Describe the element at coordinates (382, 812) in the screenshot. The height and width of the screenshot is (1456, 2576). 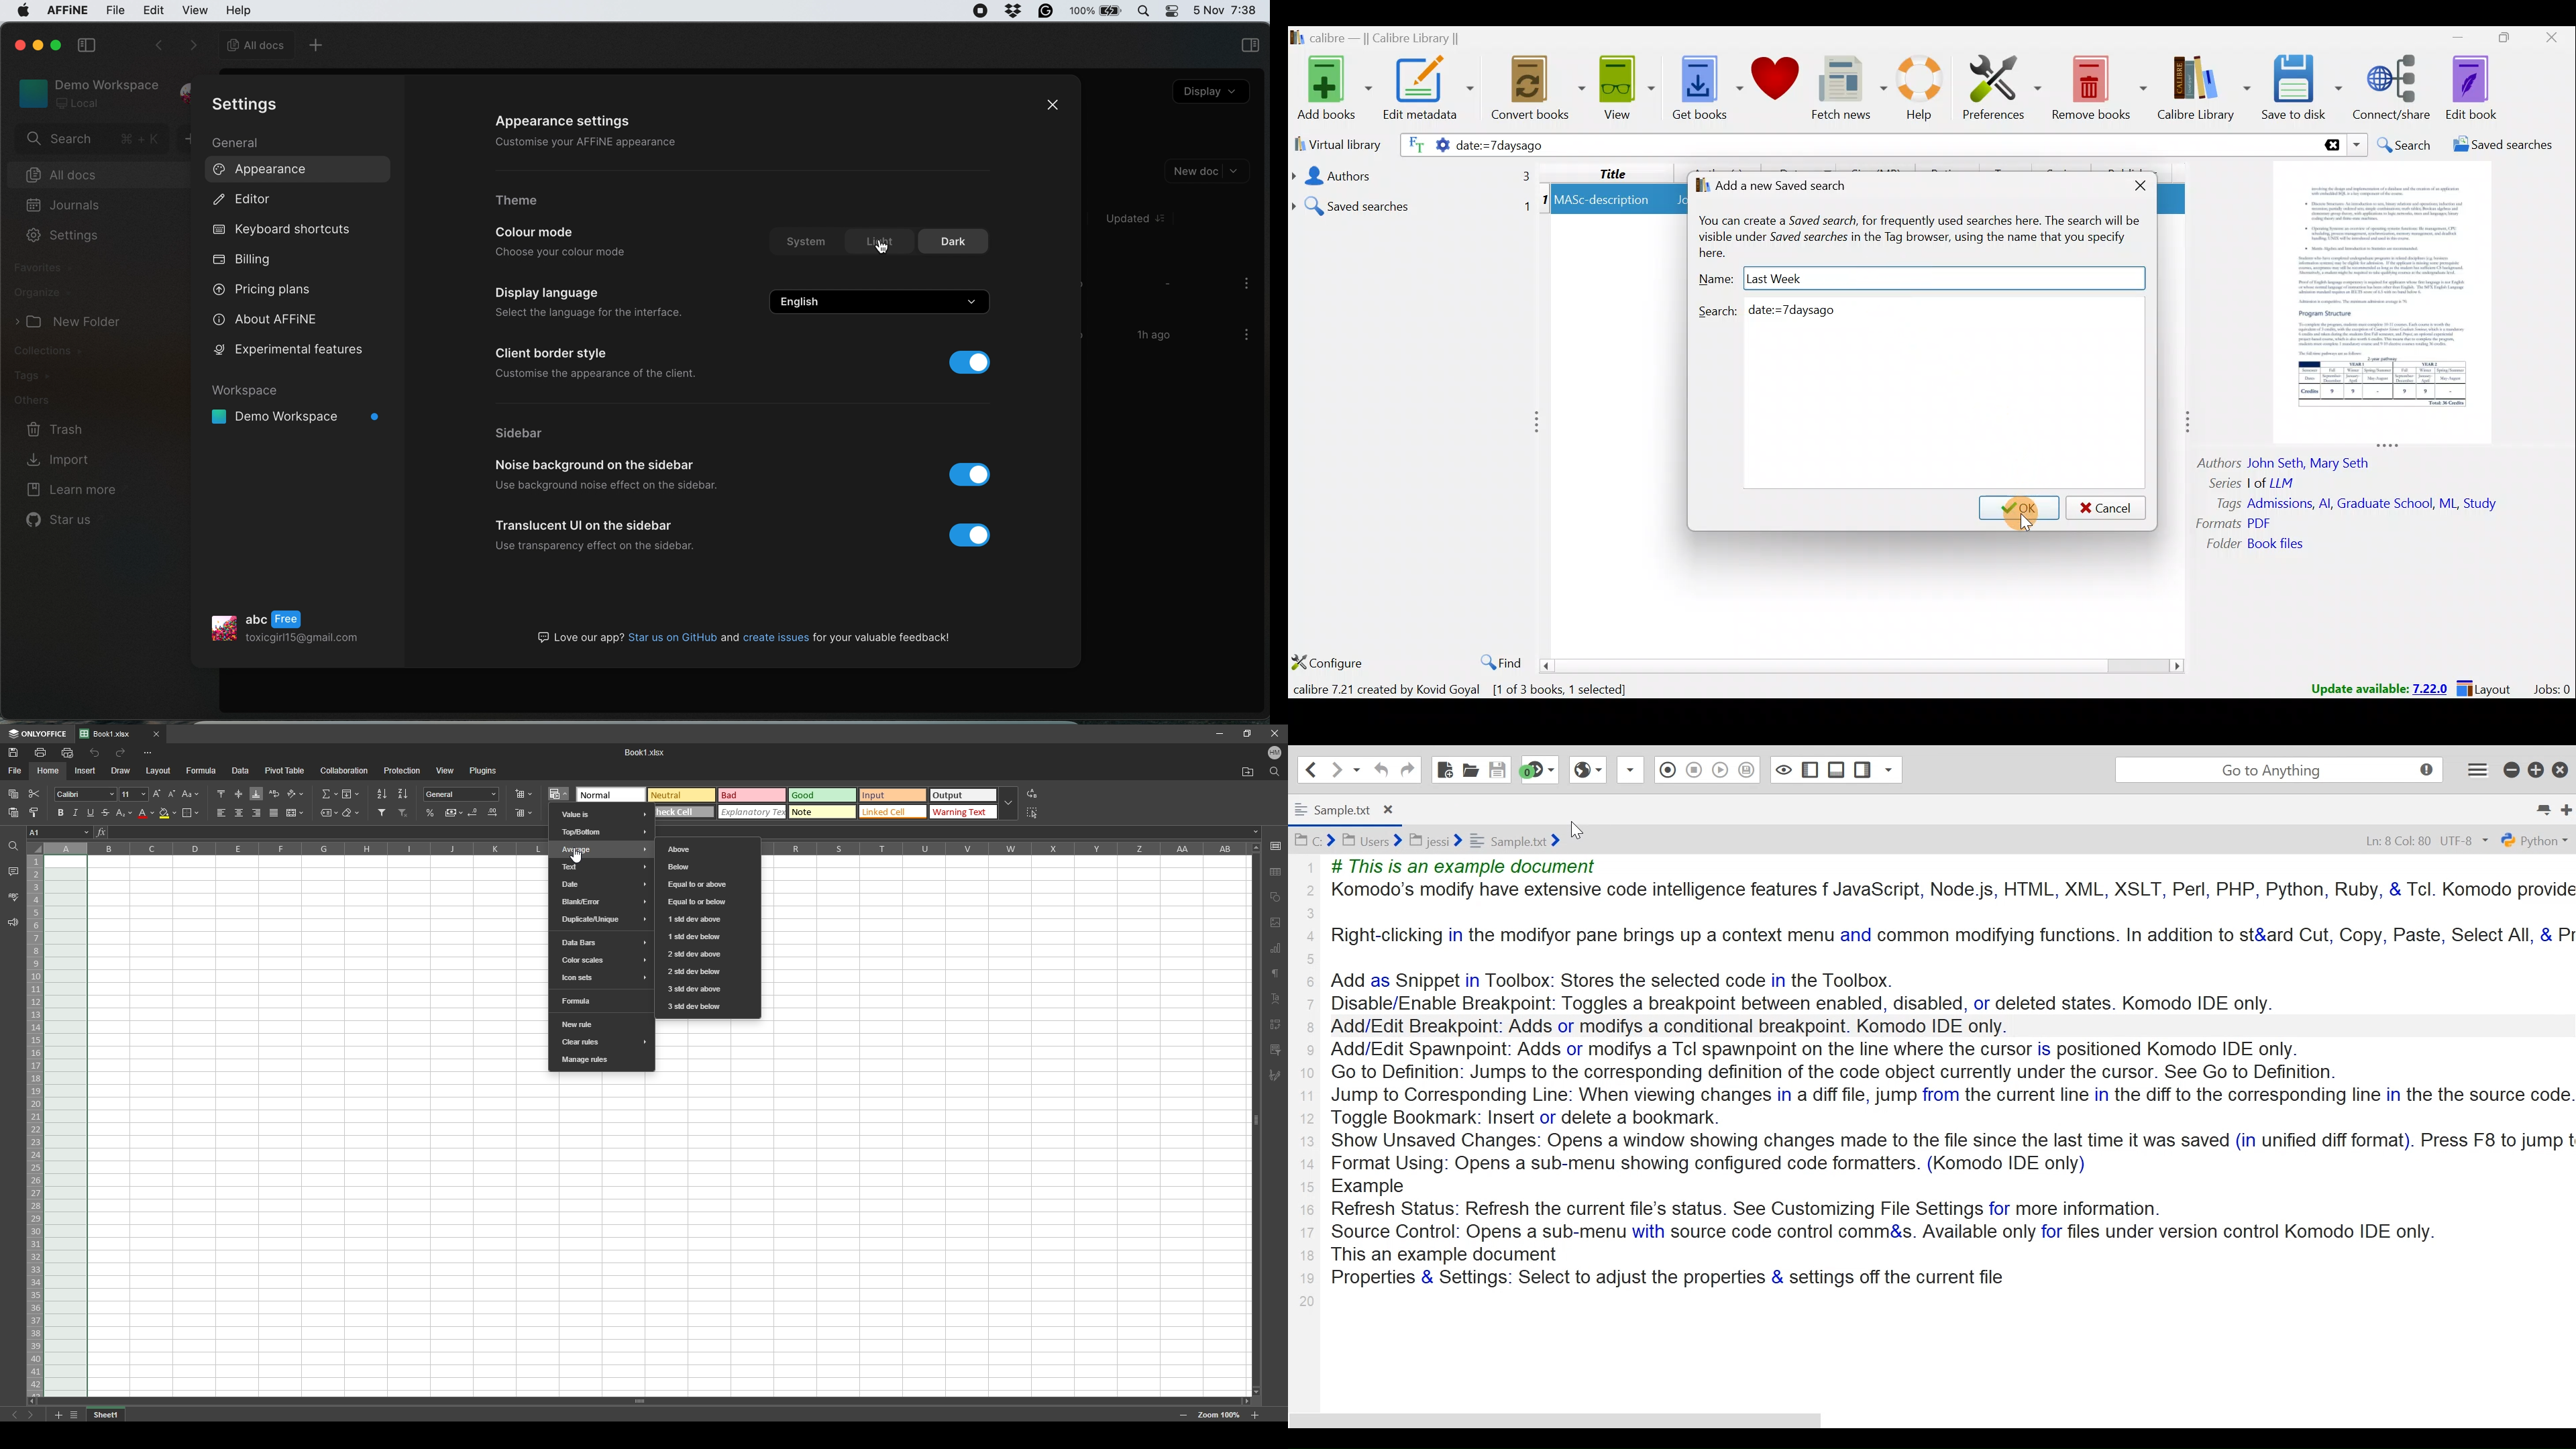
I see `filter` at that location.